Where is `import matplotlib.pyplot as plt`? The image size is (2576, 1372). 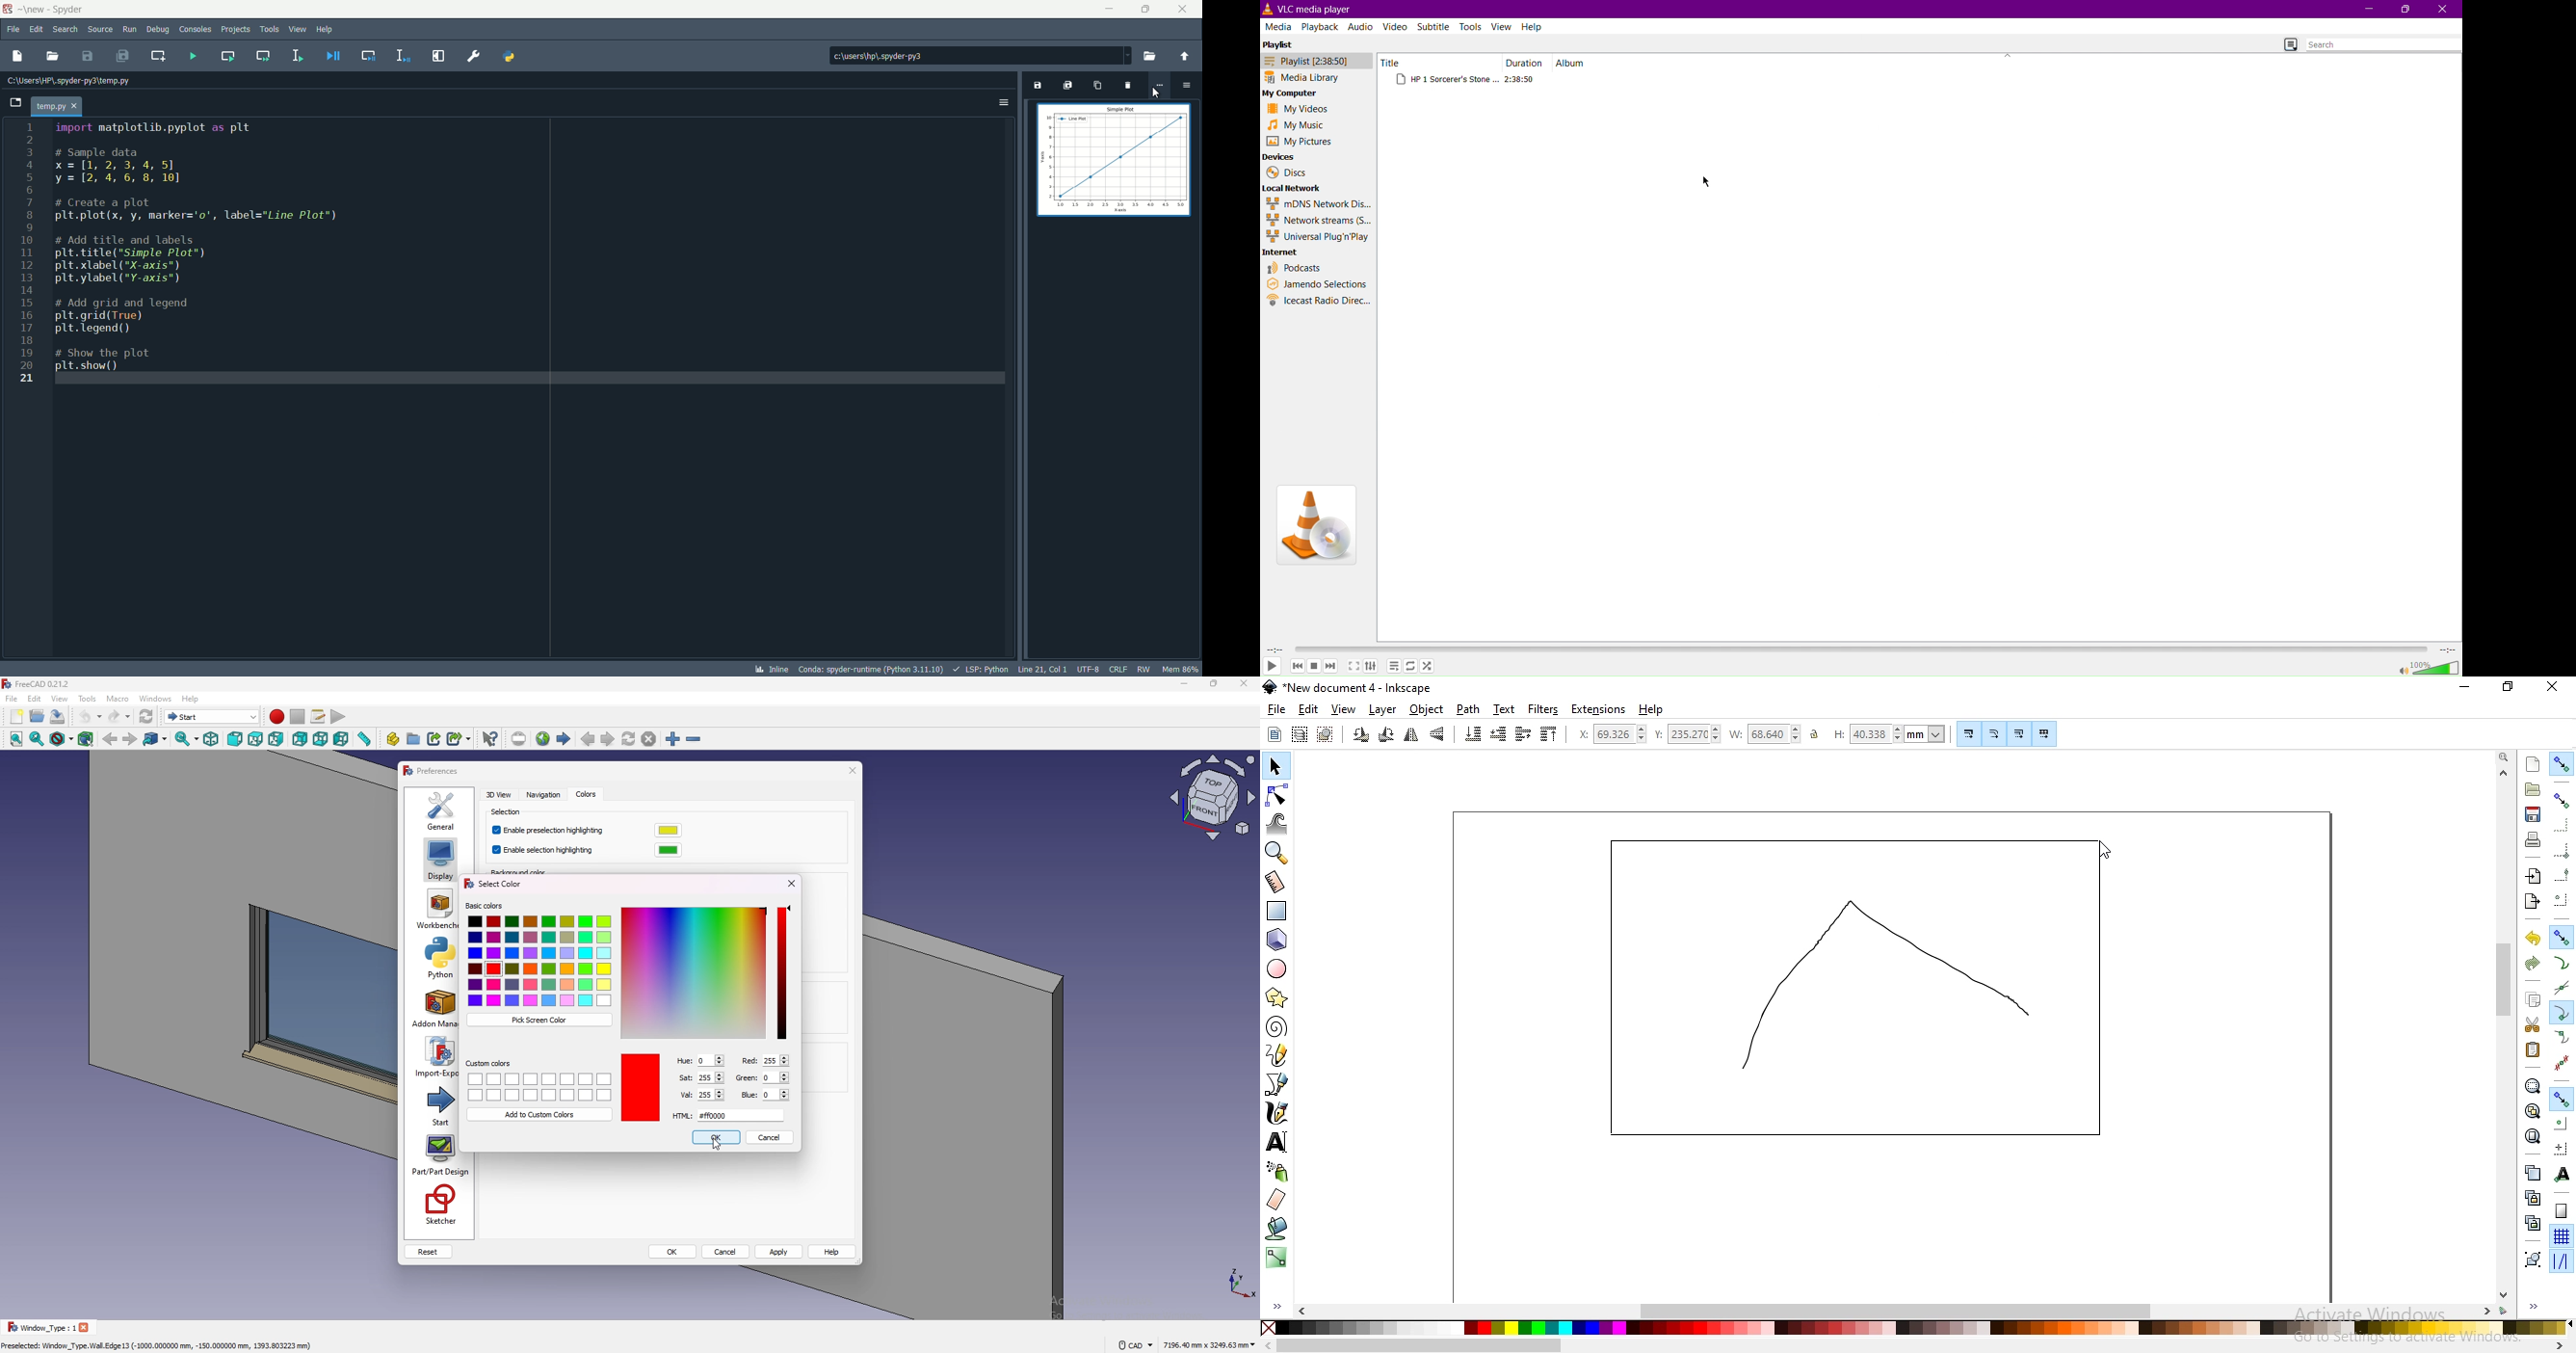 import matplotlib.pyplot as plt is located at coordinates (157, 128).